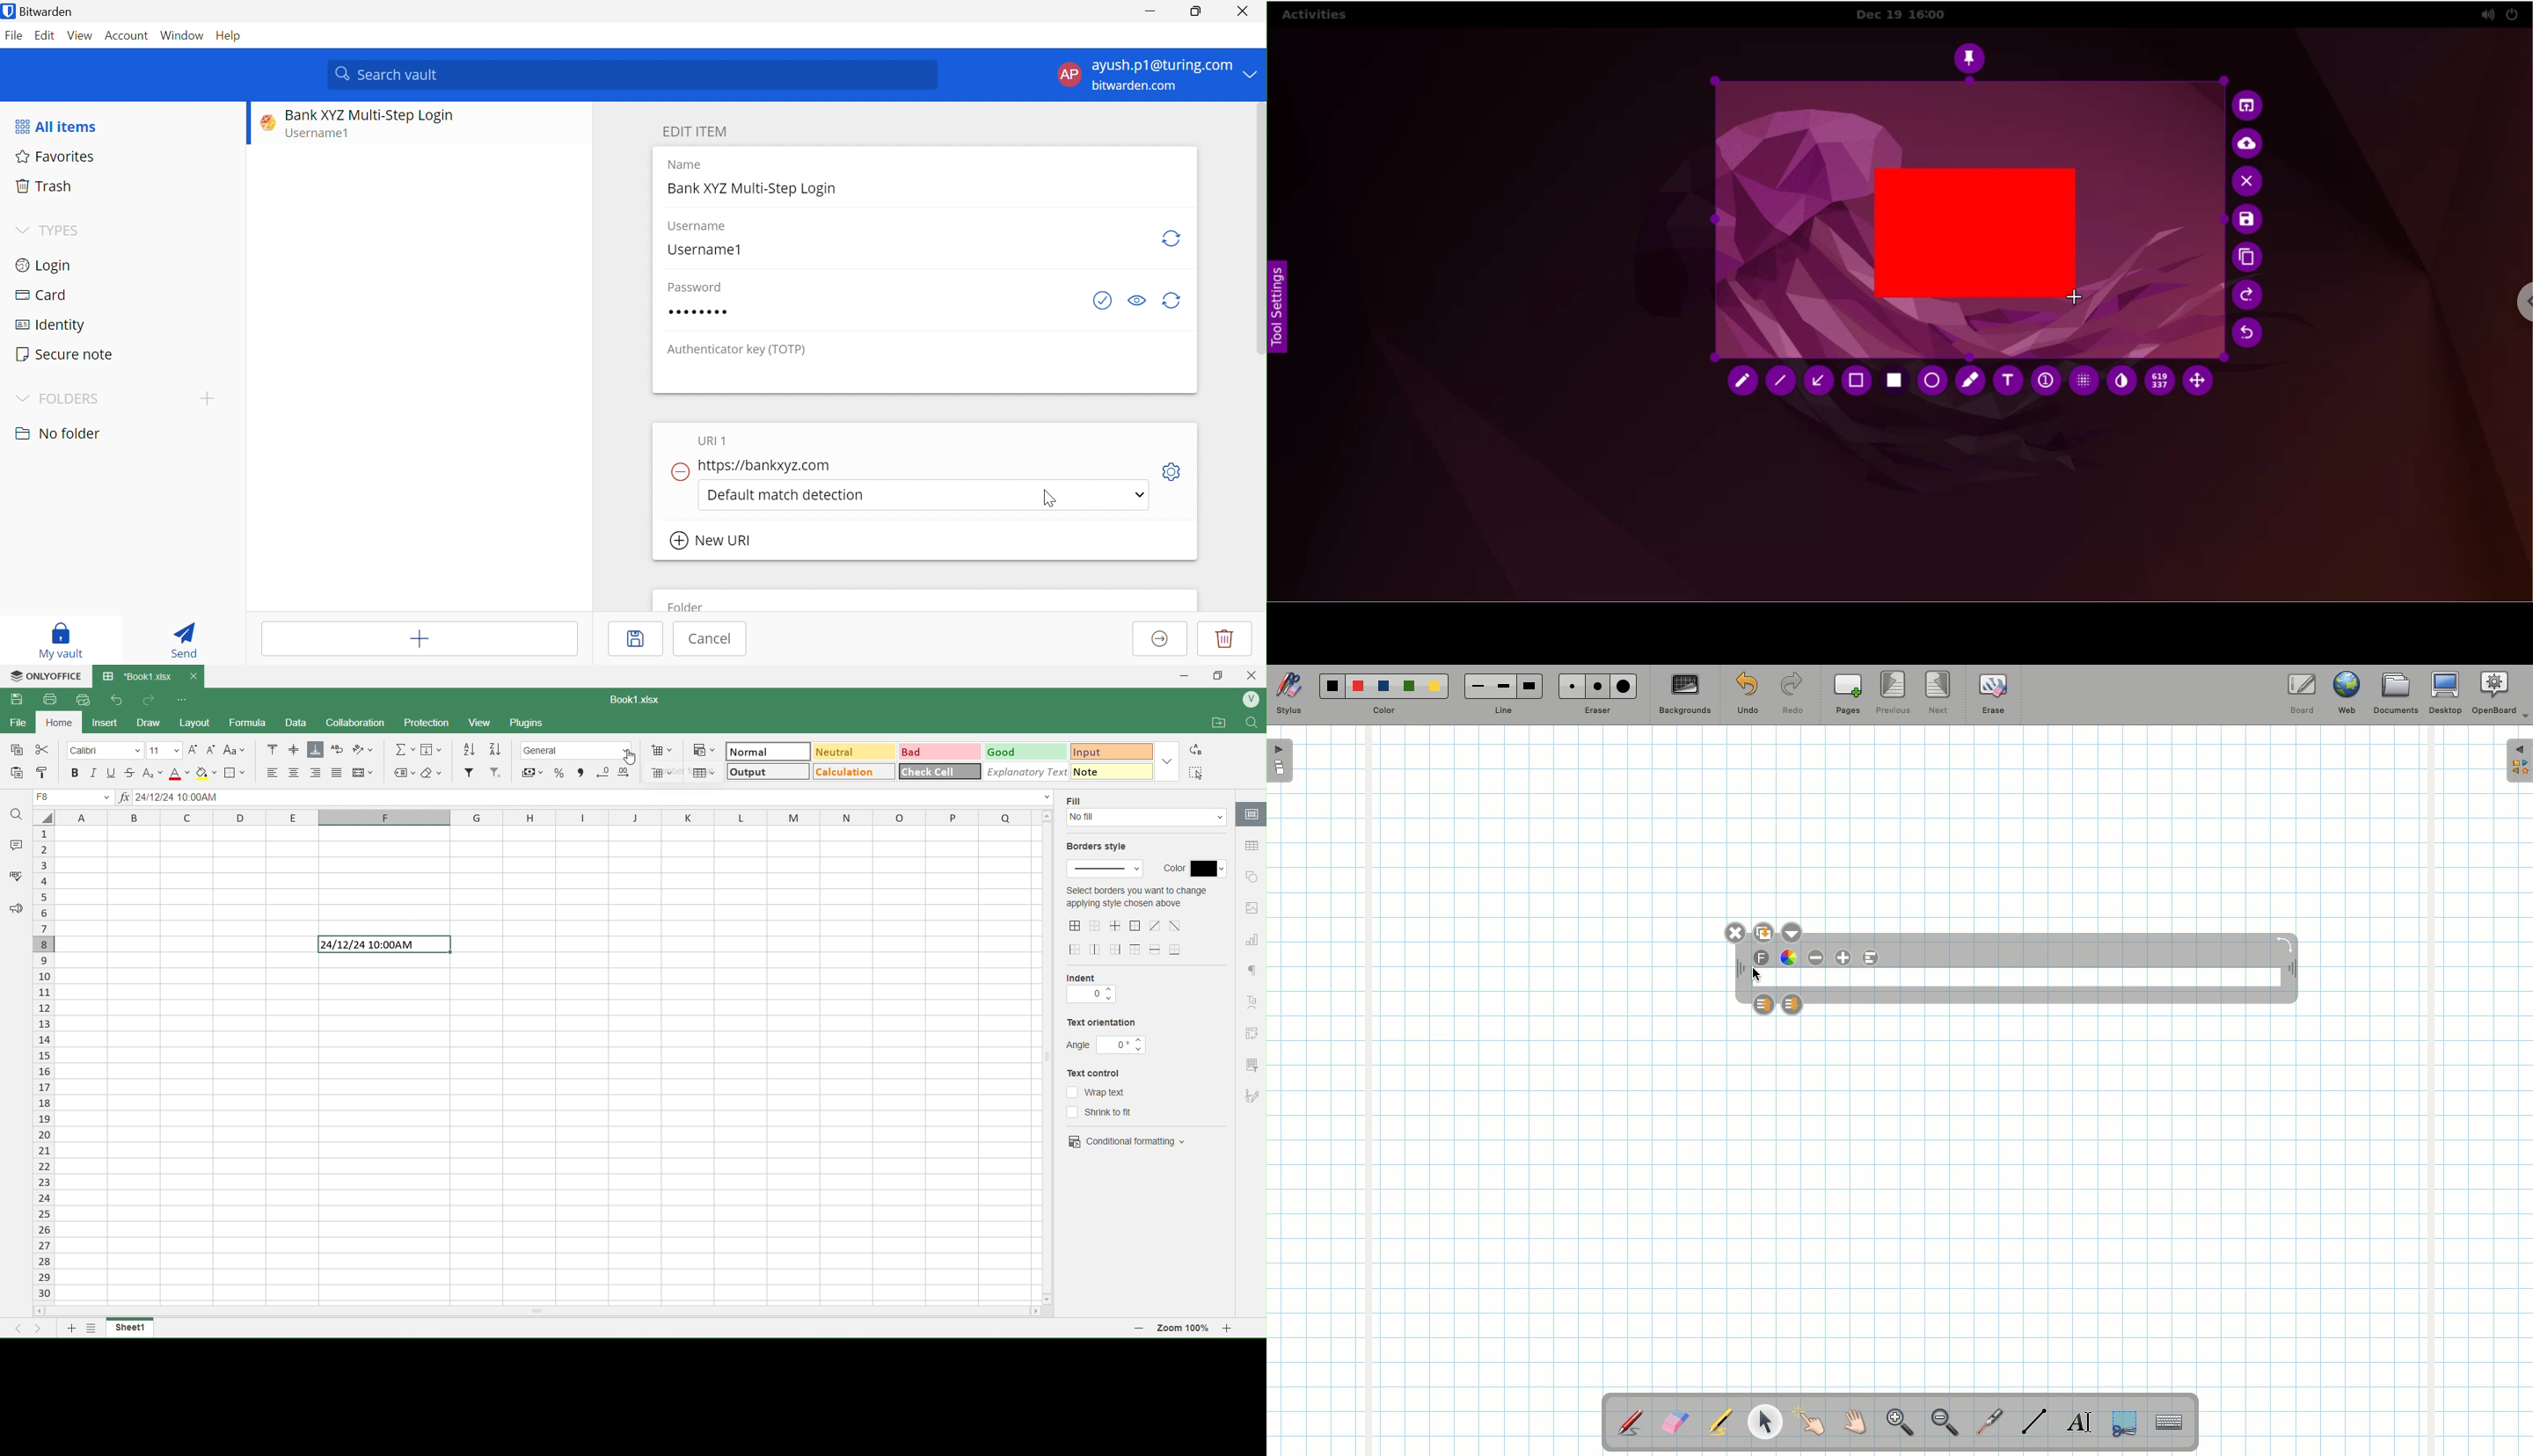 This screenshot has width=2548, height=1456. I want to click on table, so click(1250, 846).